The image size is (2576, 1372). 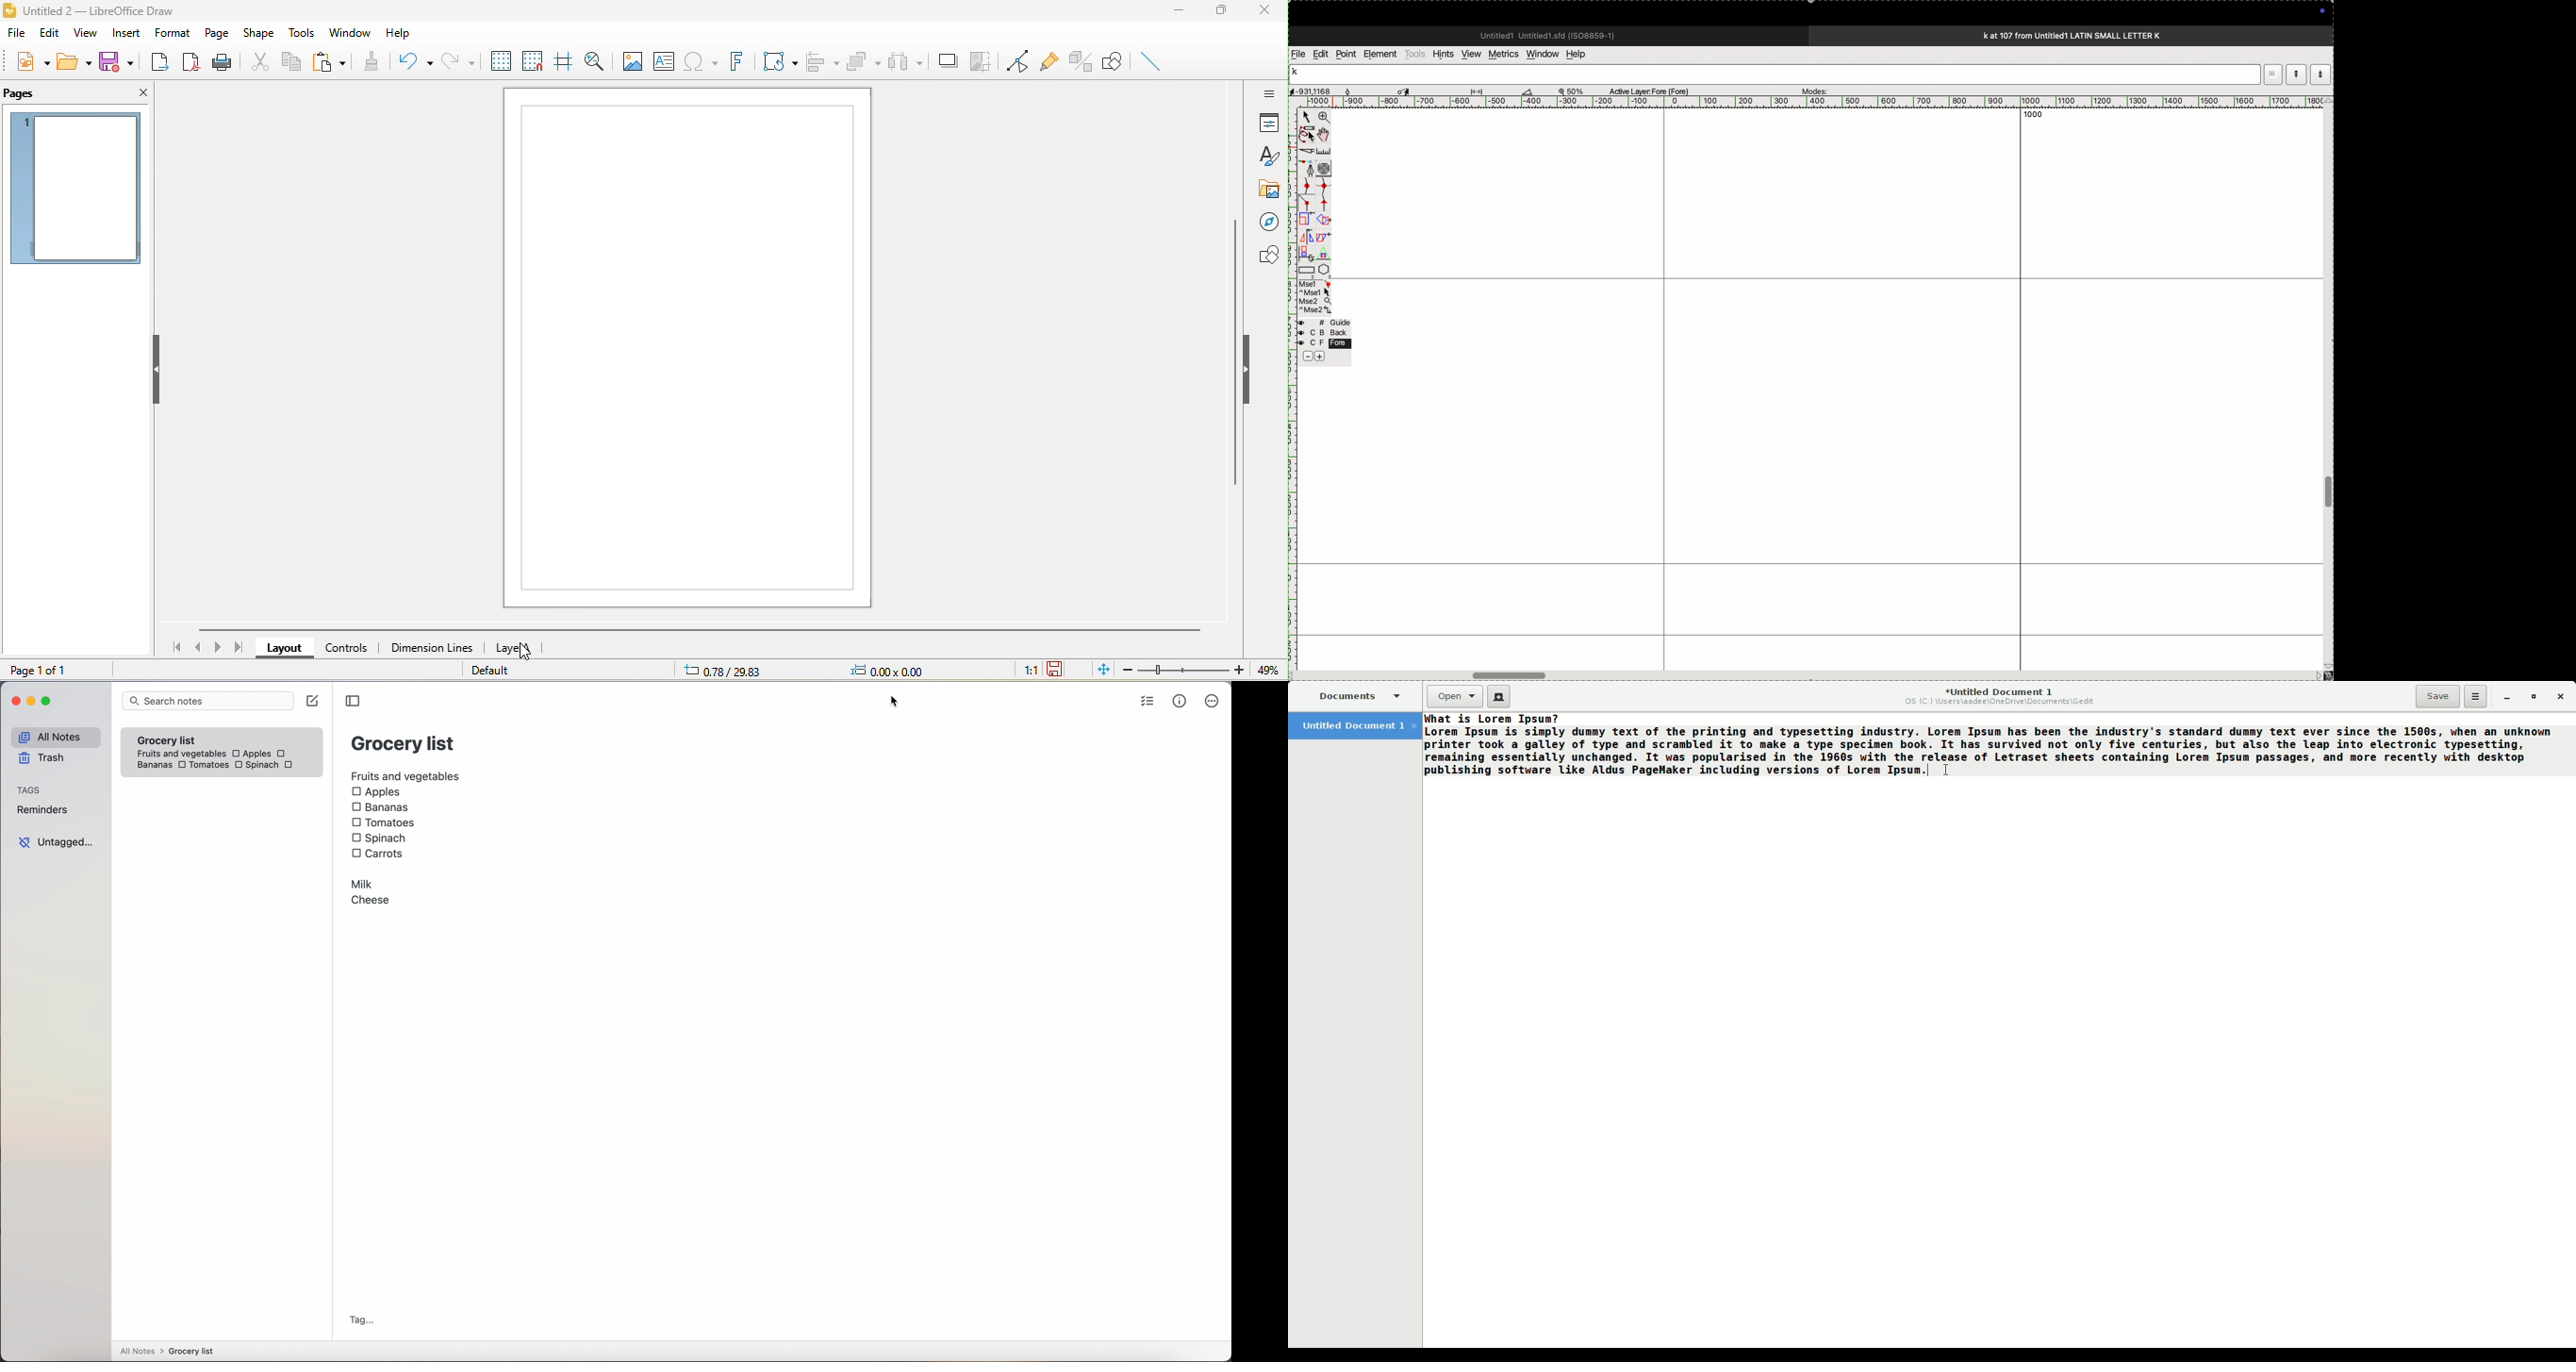 I want to click on first page, so click(x=176, y=649).